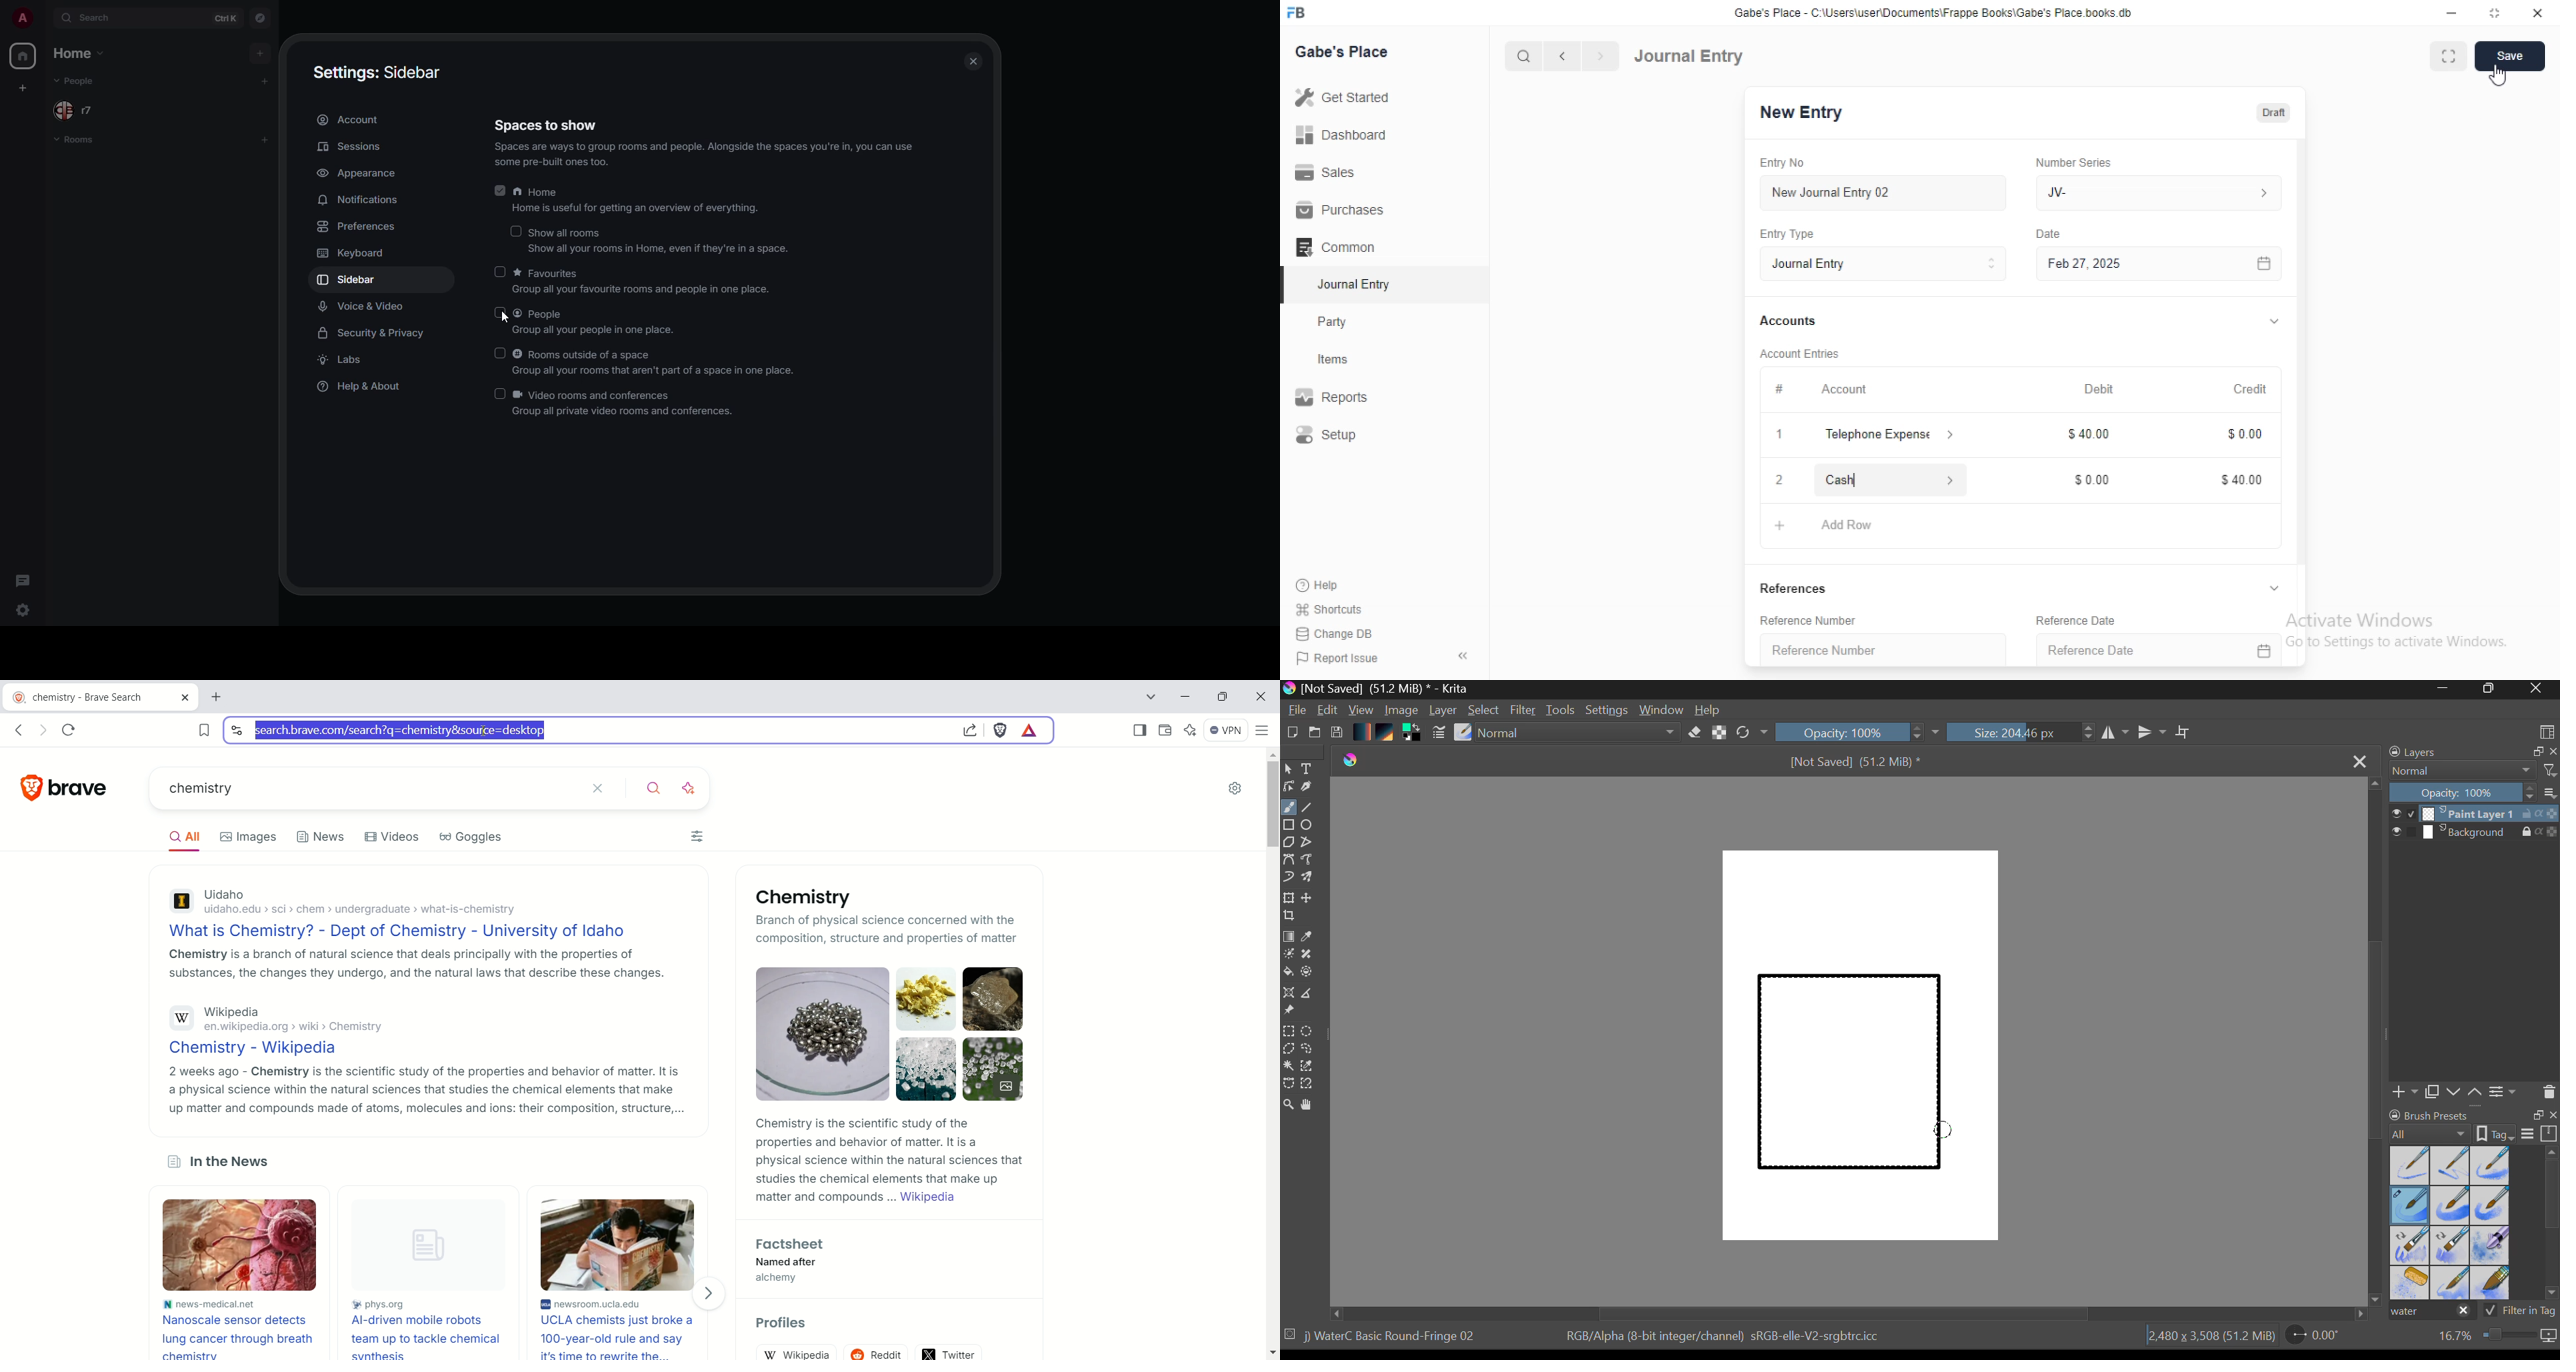 The image size is (2576, 1372). I want to click on Zoom, so click(1289, 1106).